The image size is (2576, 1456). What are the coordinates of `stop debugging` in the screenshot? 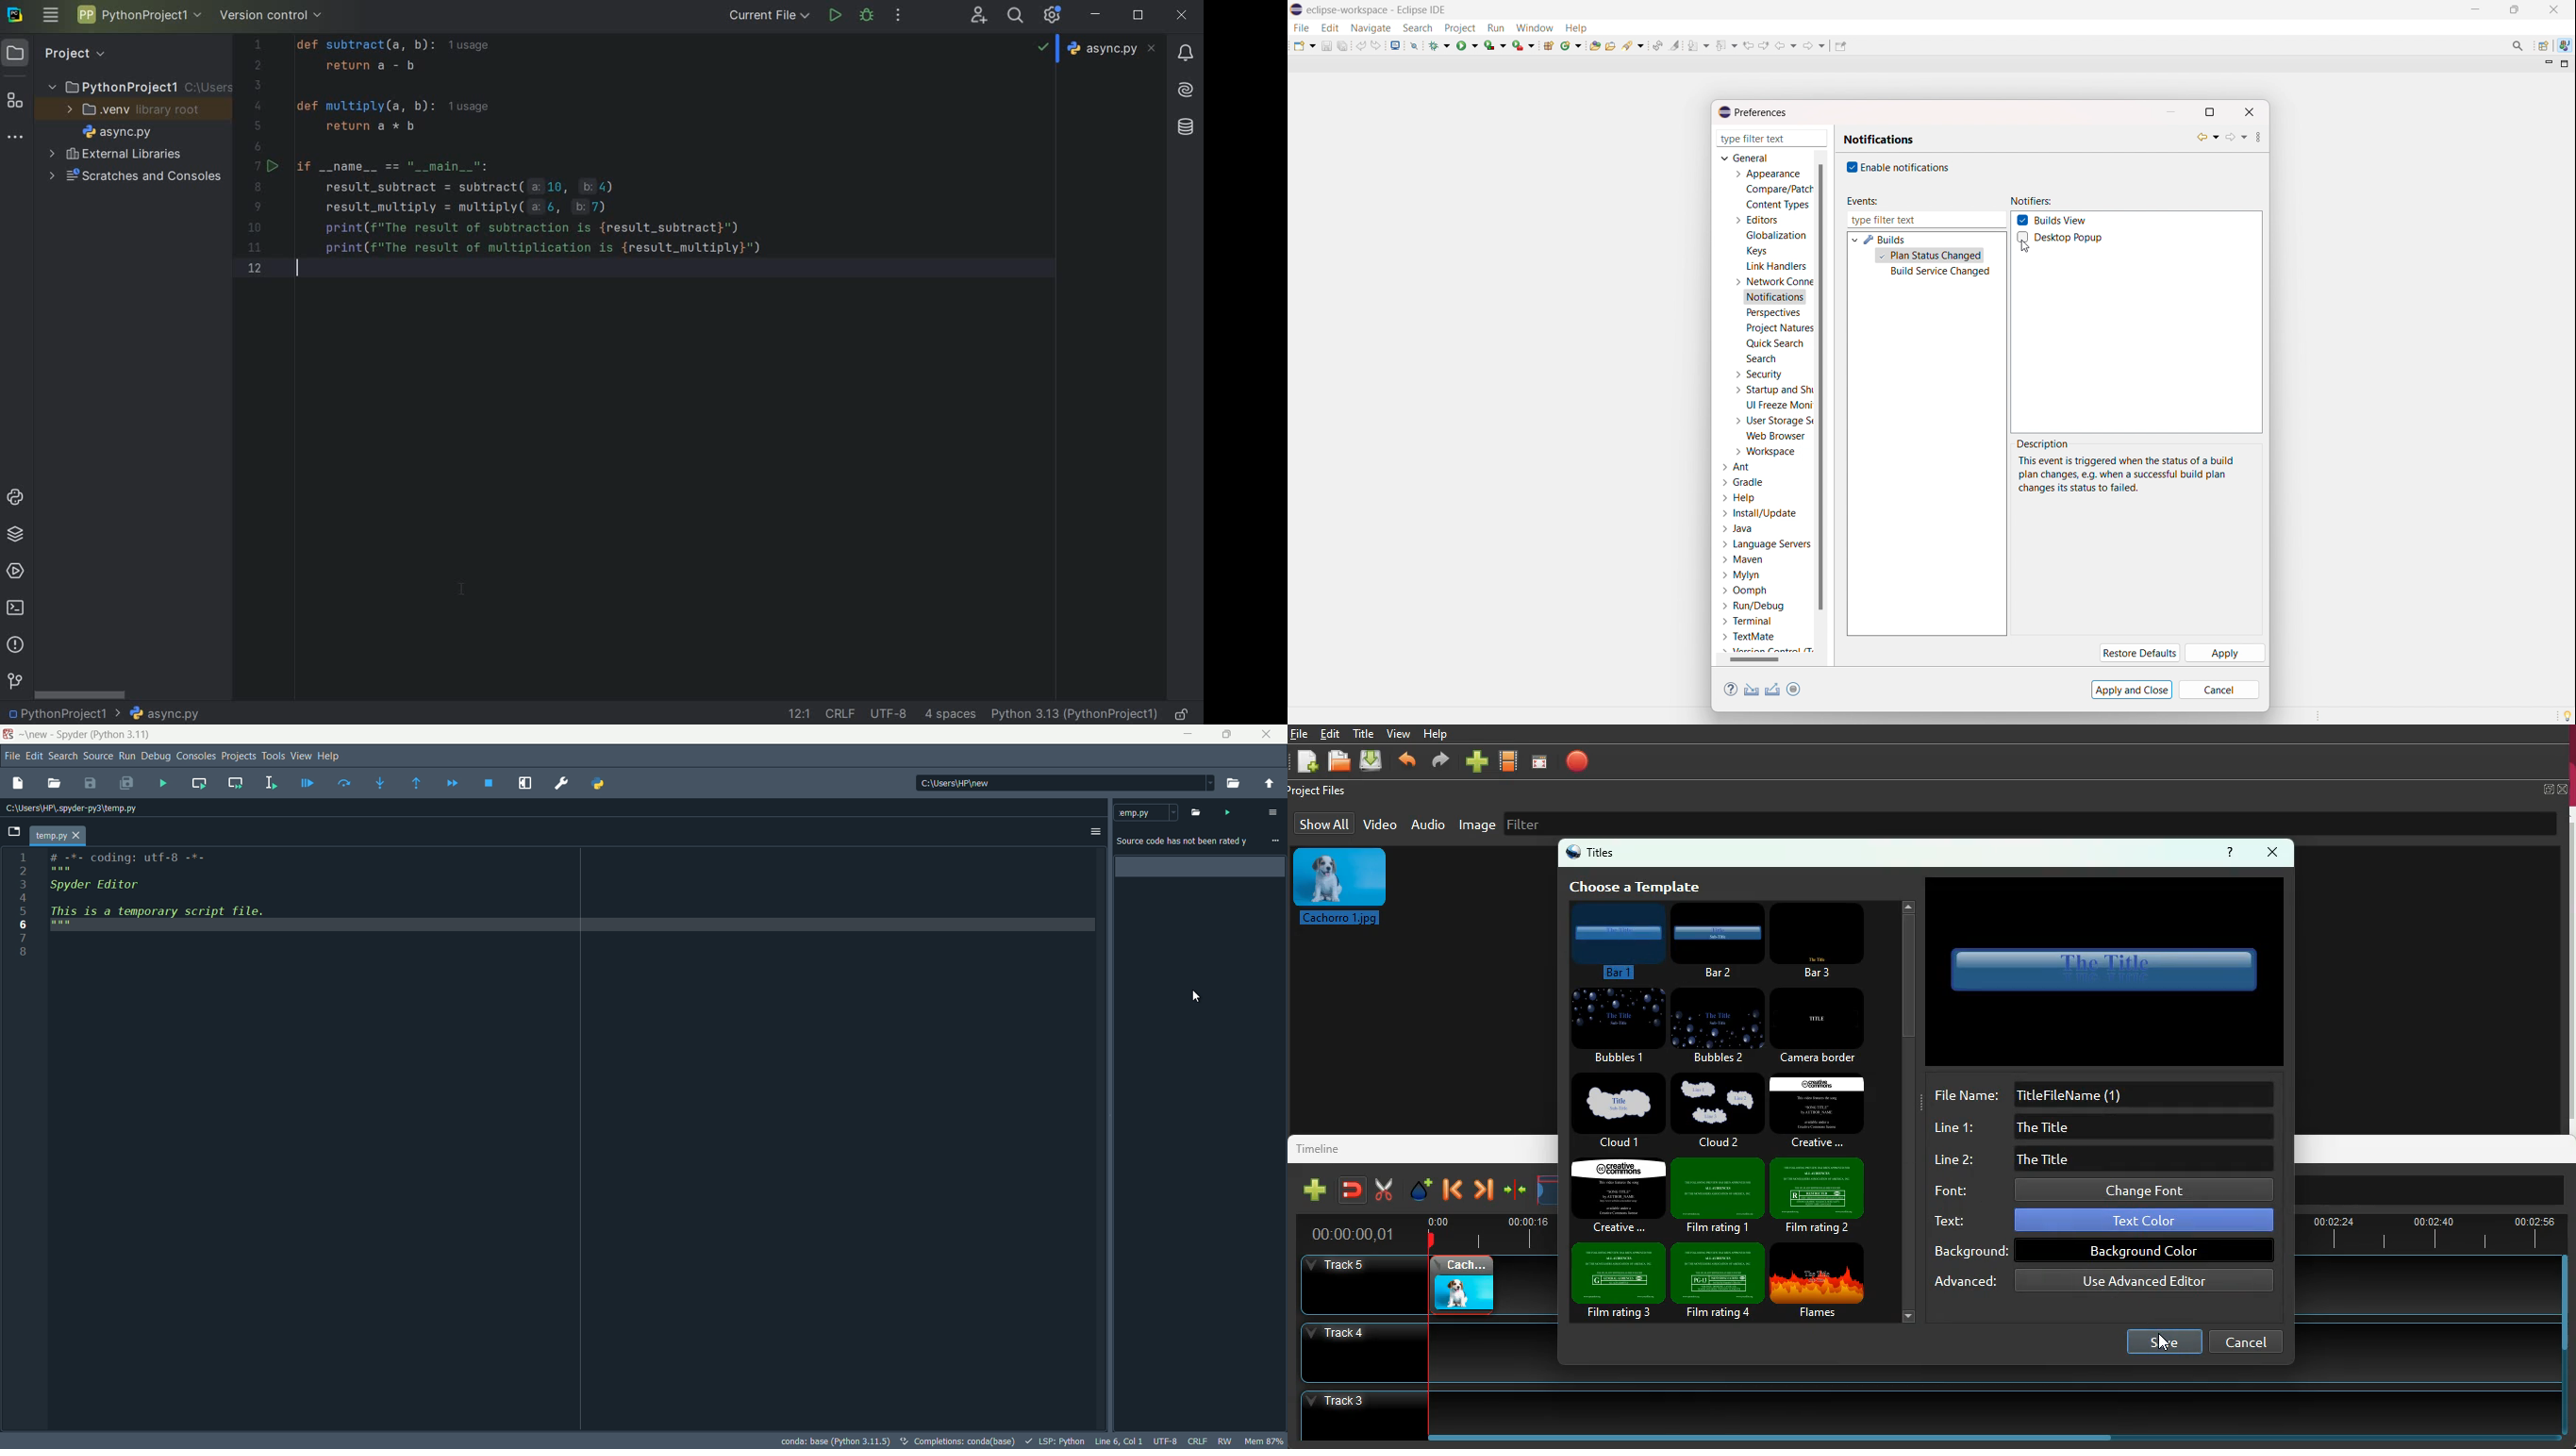 It's located at (490, 784).